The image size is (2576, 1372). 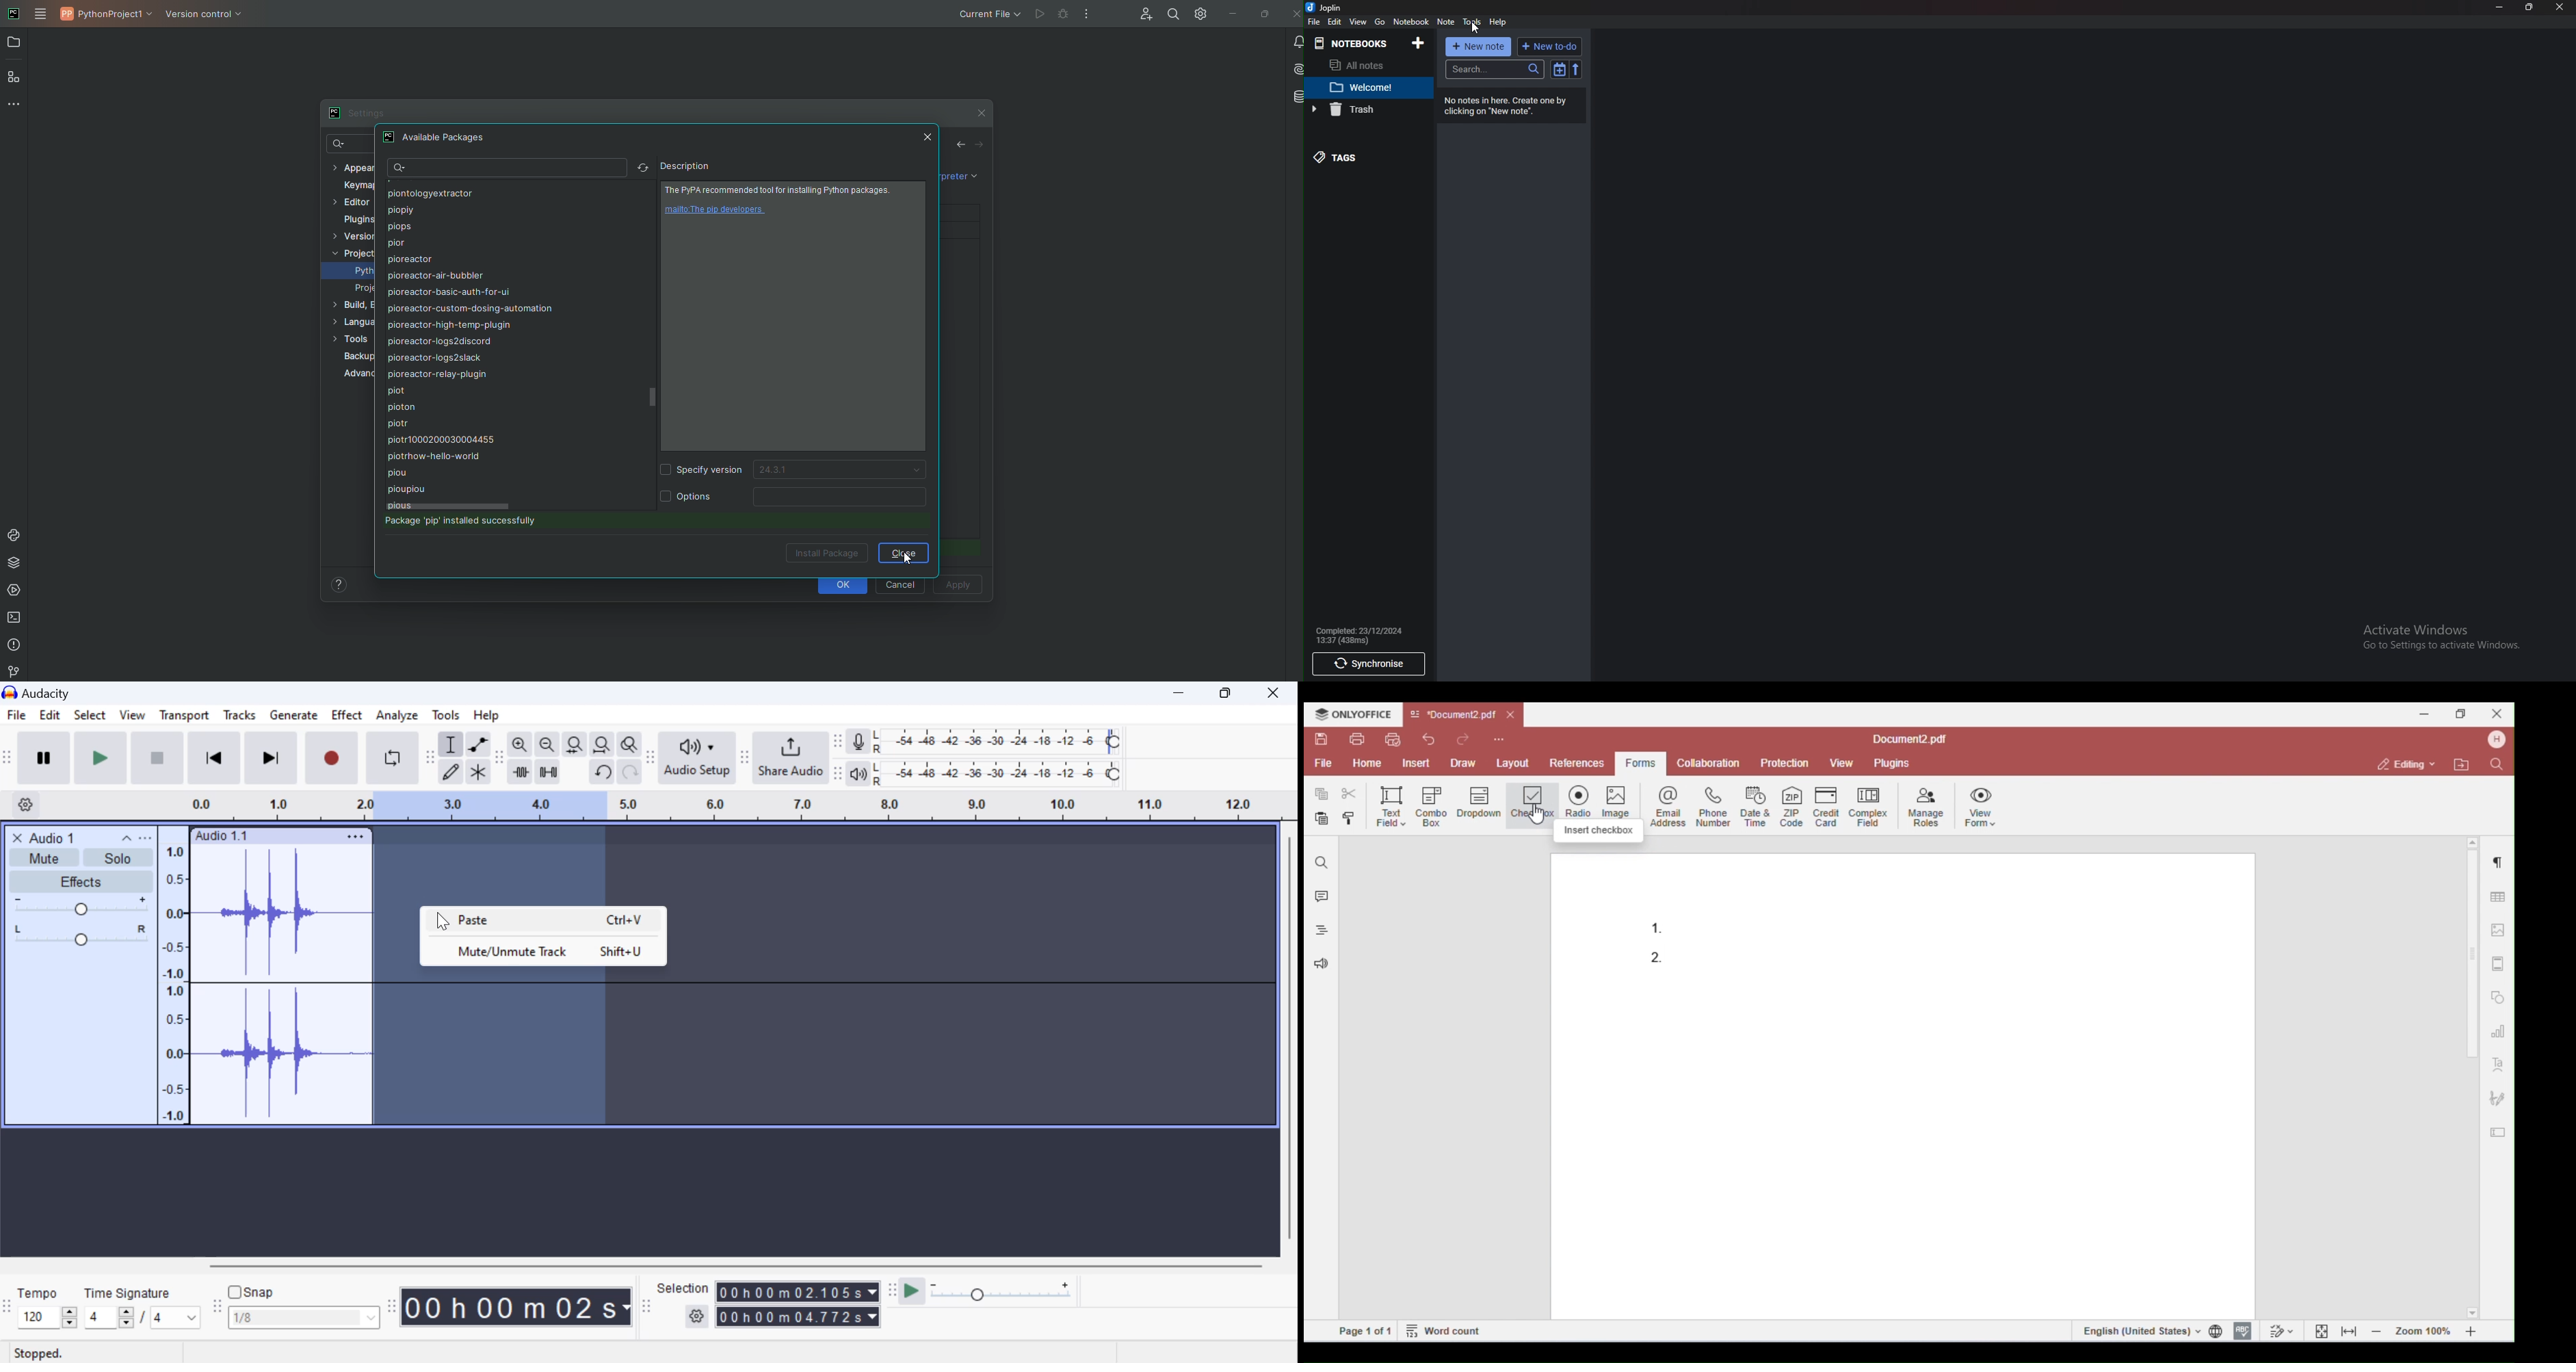 What do you see at coordinates (1313, 22) in the screenshot?
I see `file` at bounding box center [1313, 22].